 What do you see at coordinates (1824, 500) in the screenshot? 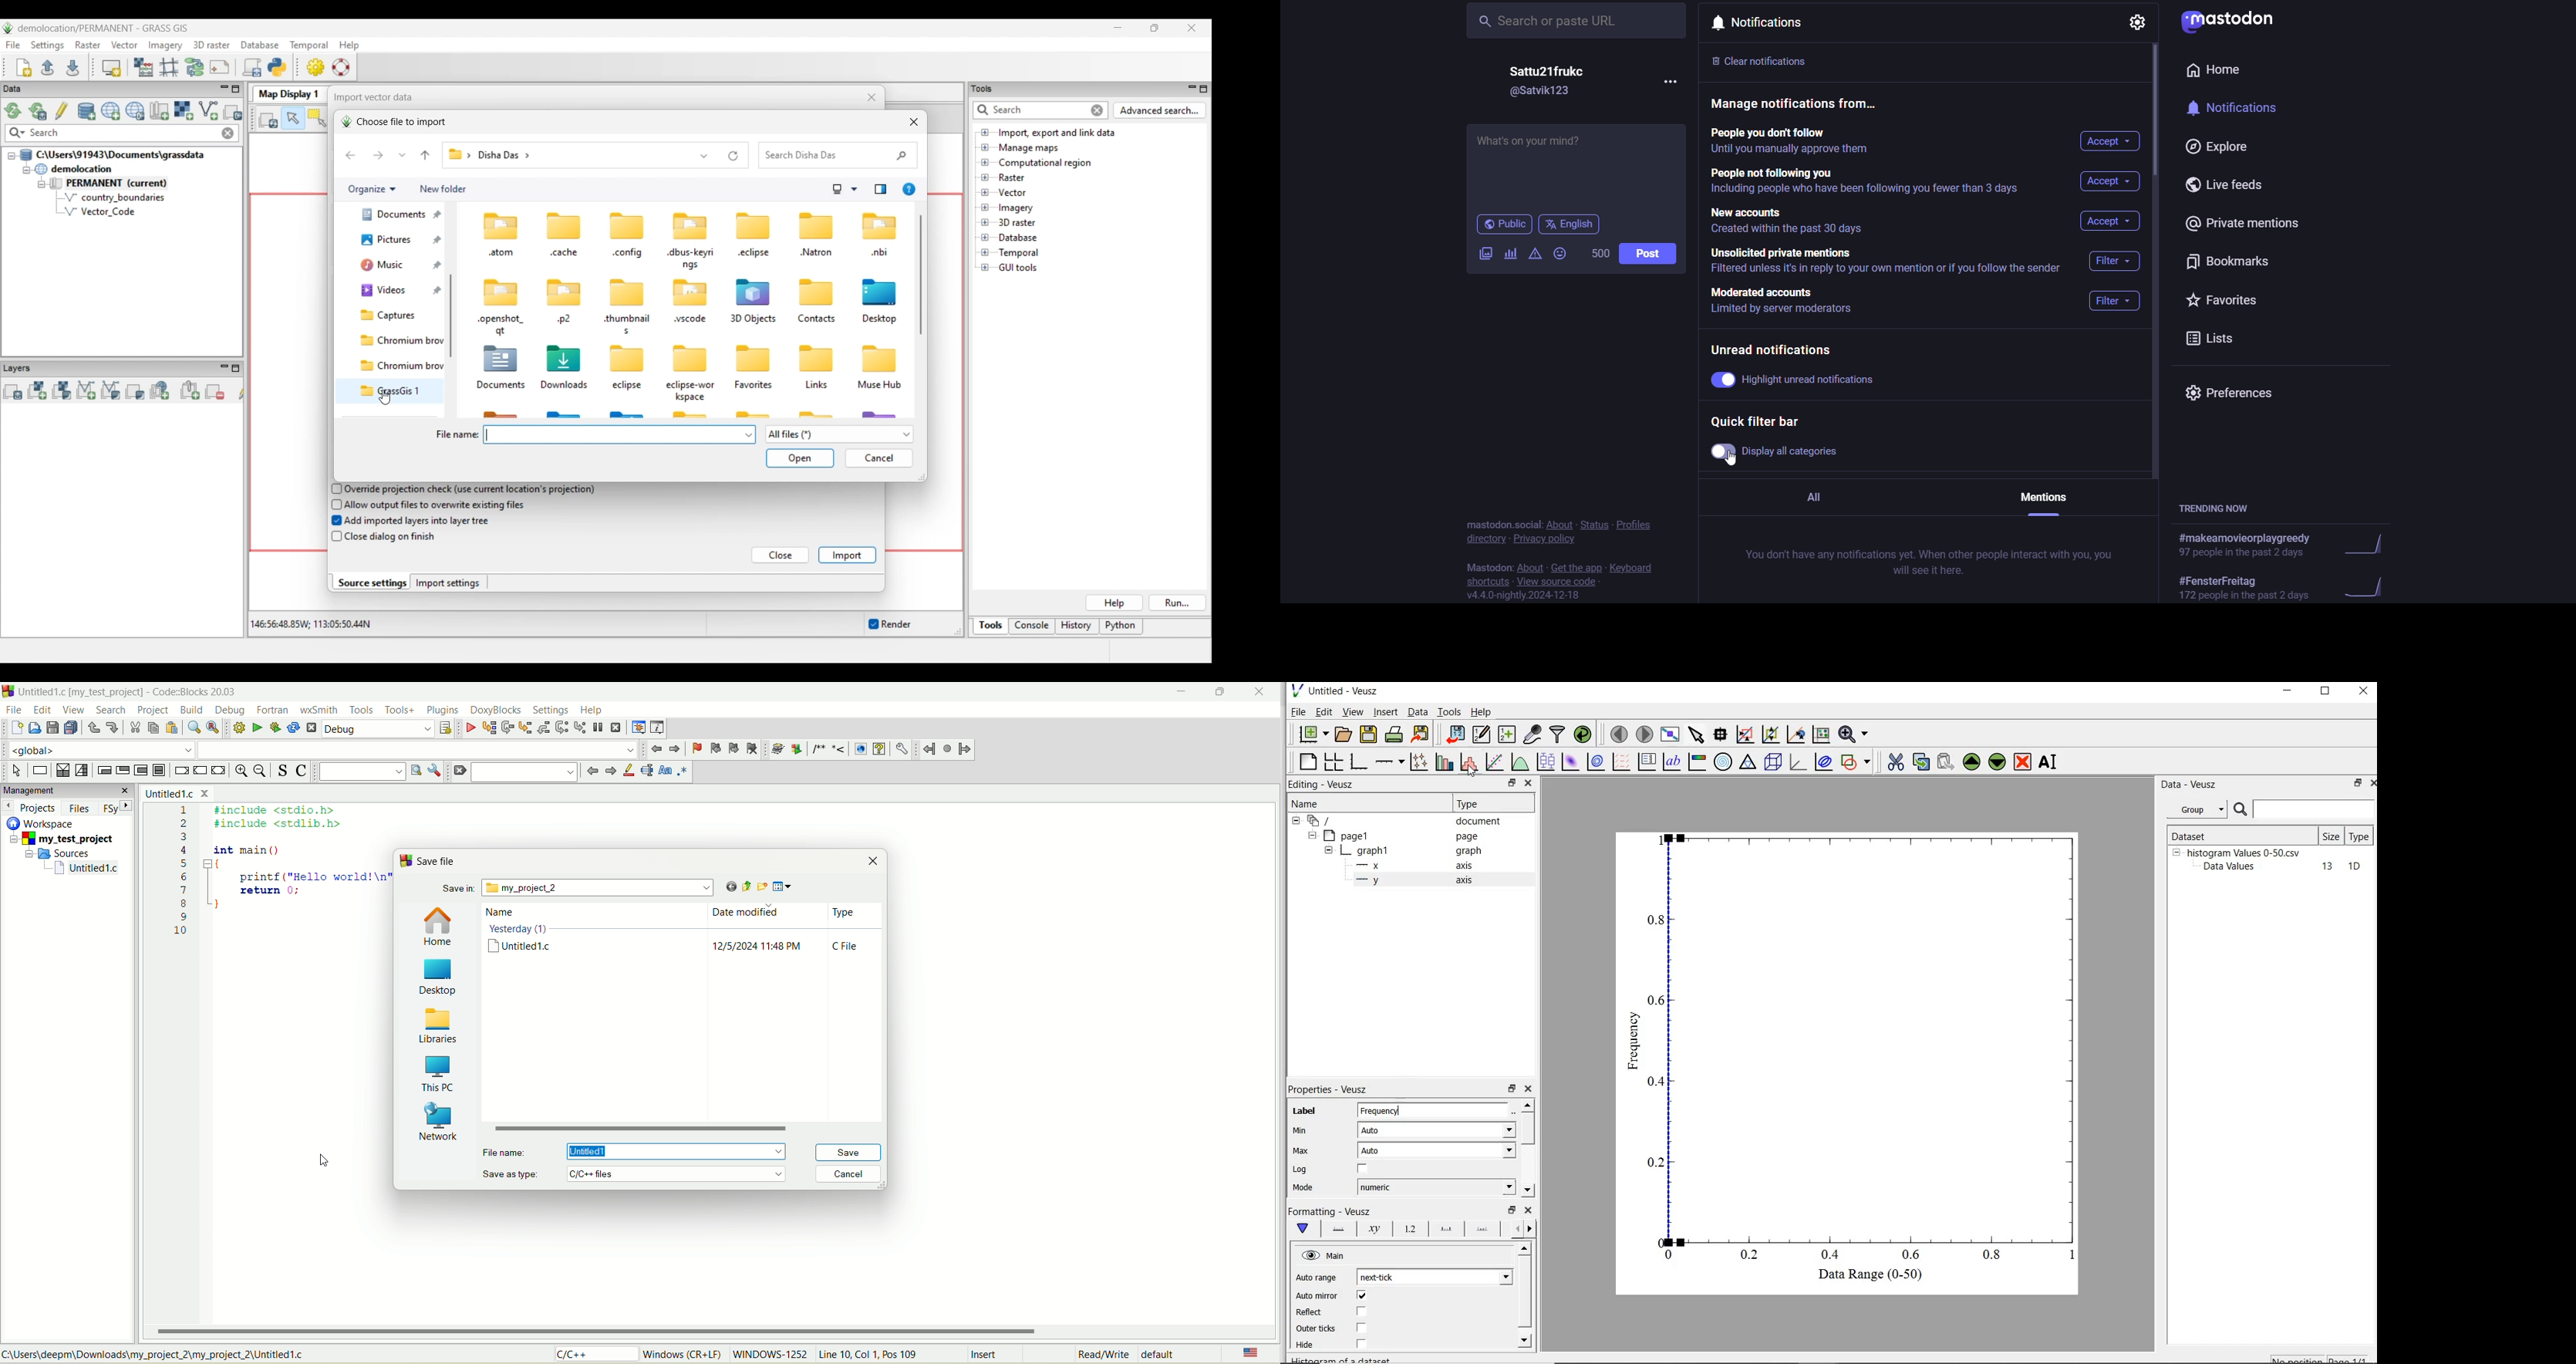
I see `All` at bounding box center [1824, 500].